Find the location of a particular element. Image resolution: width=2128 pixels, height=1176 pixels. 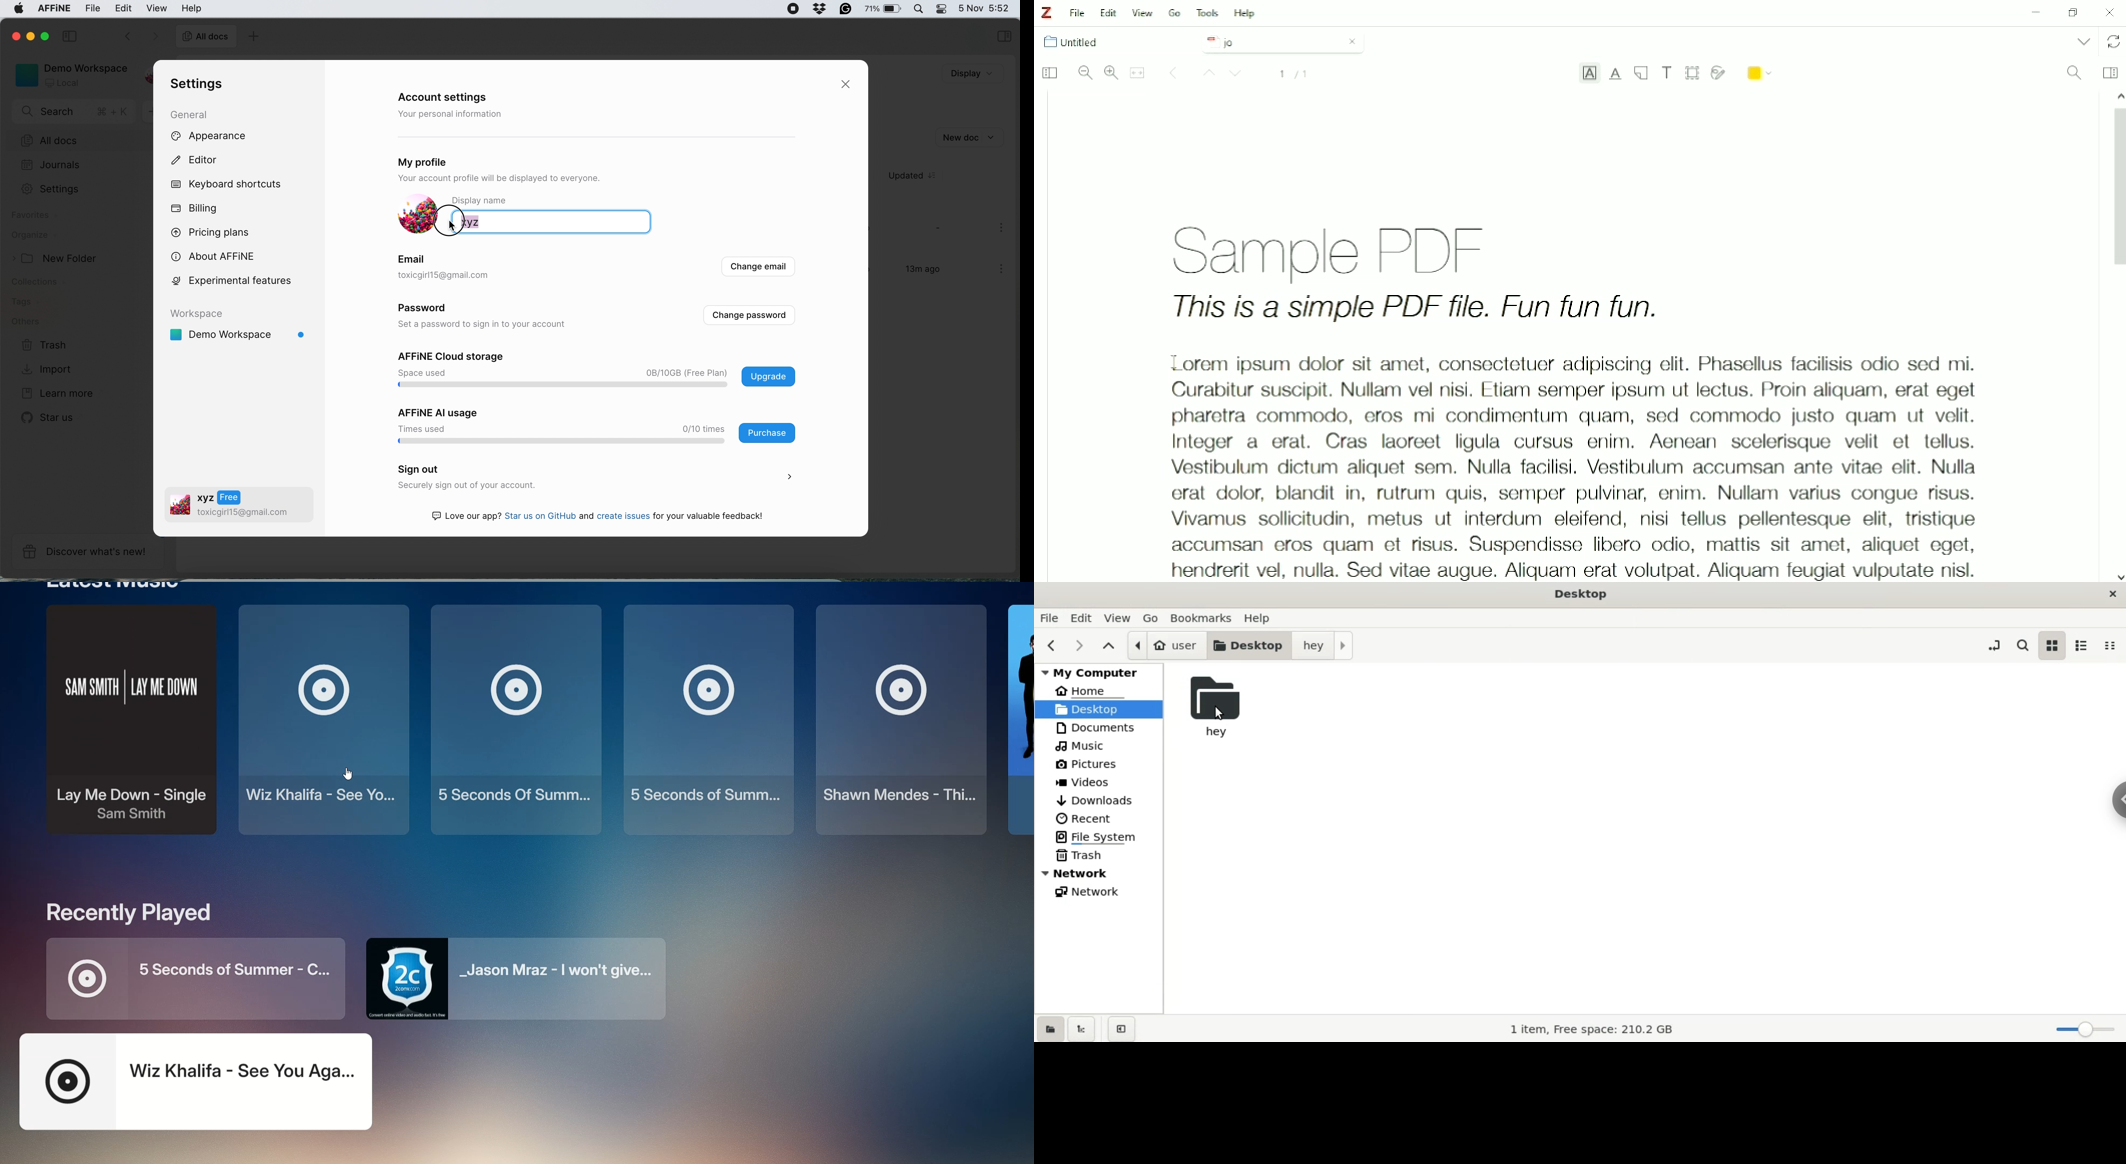

set a password to sign in to your account is located at coordinates (488, 325).